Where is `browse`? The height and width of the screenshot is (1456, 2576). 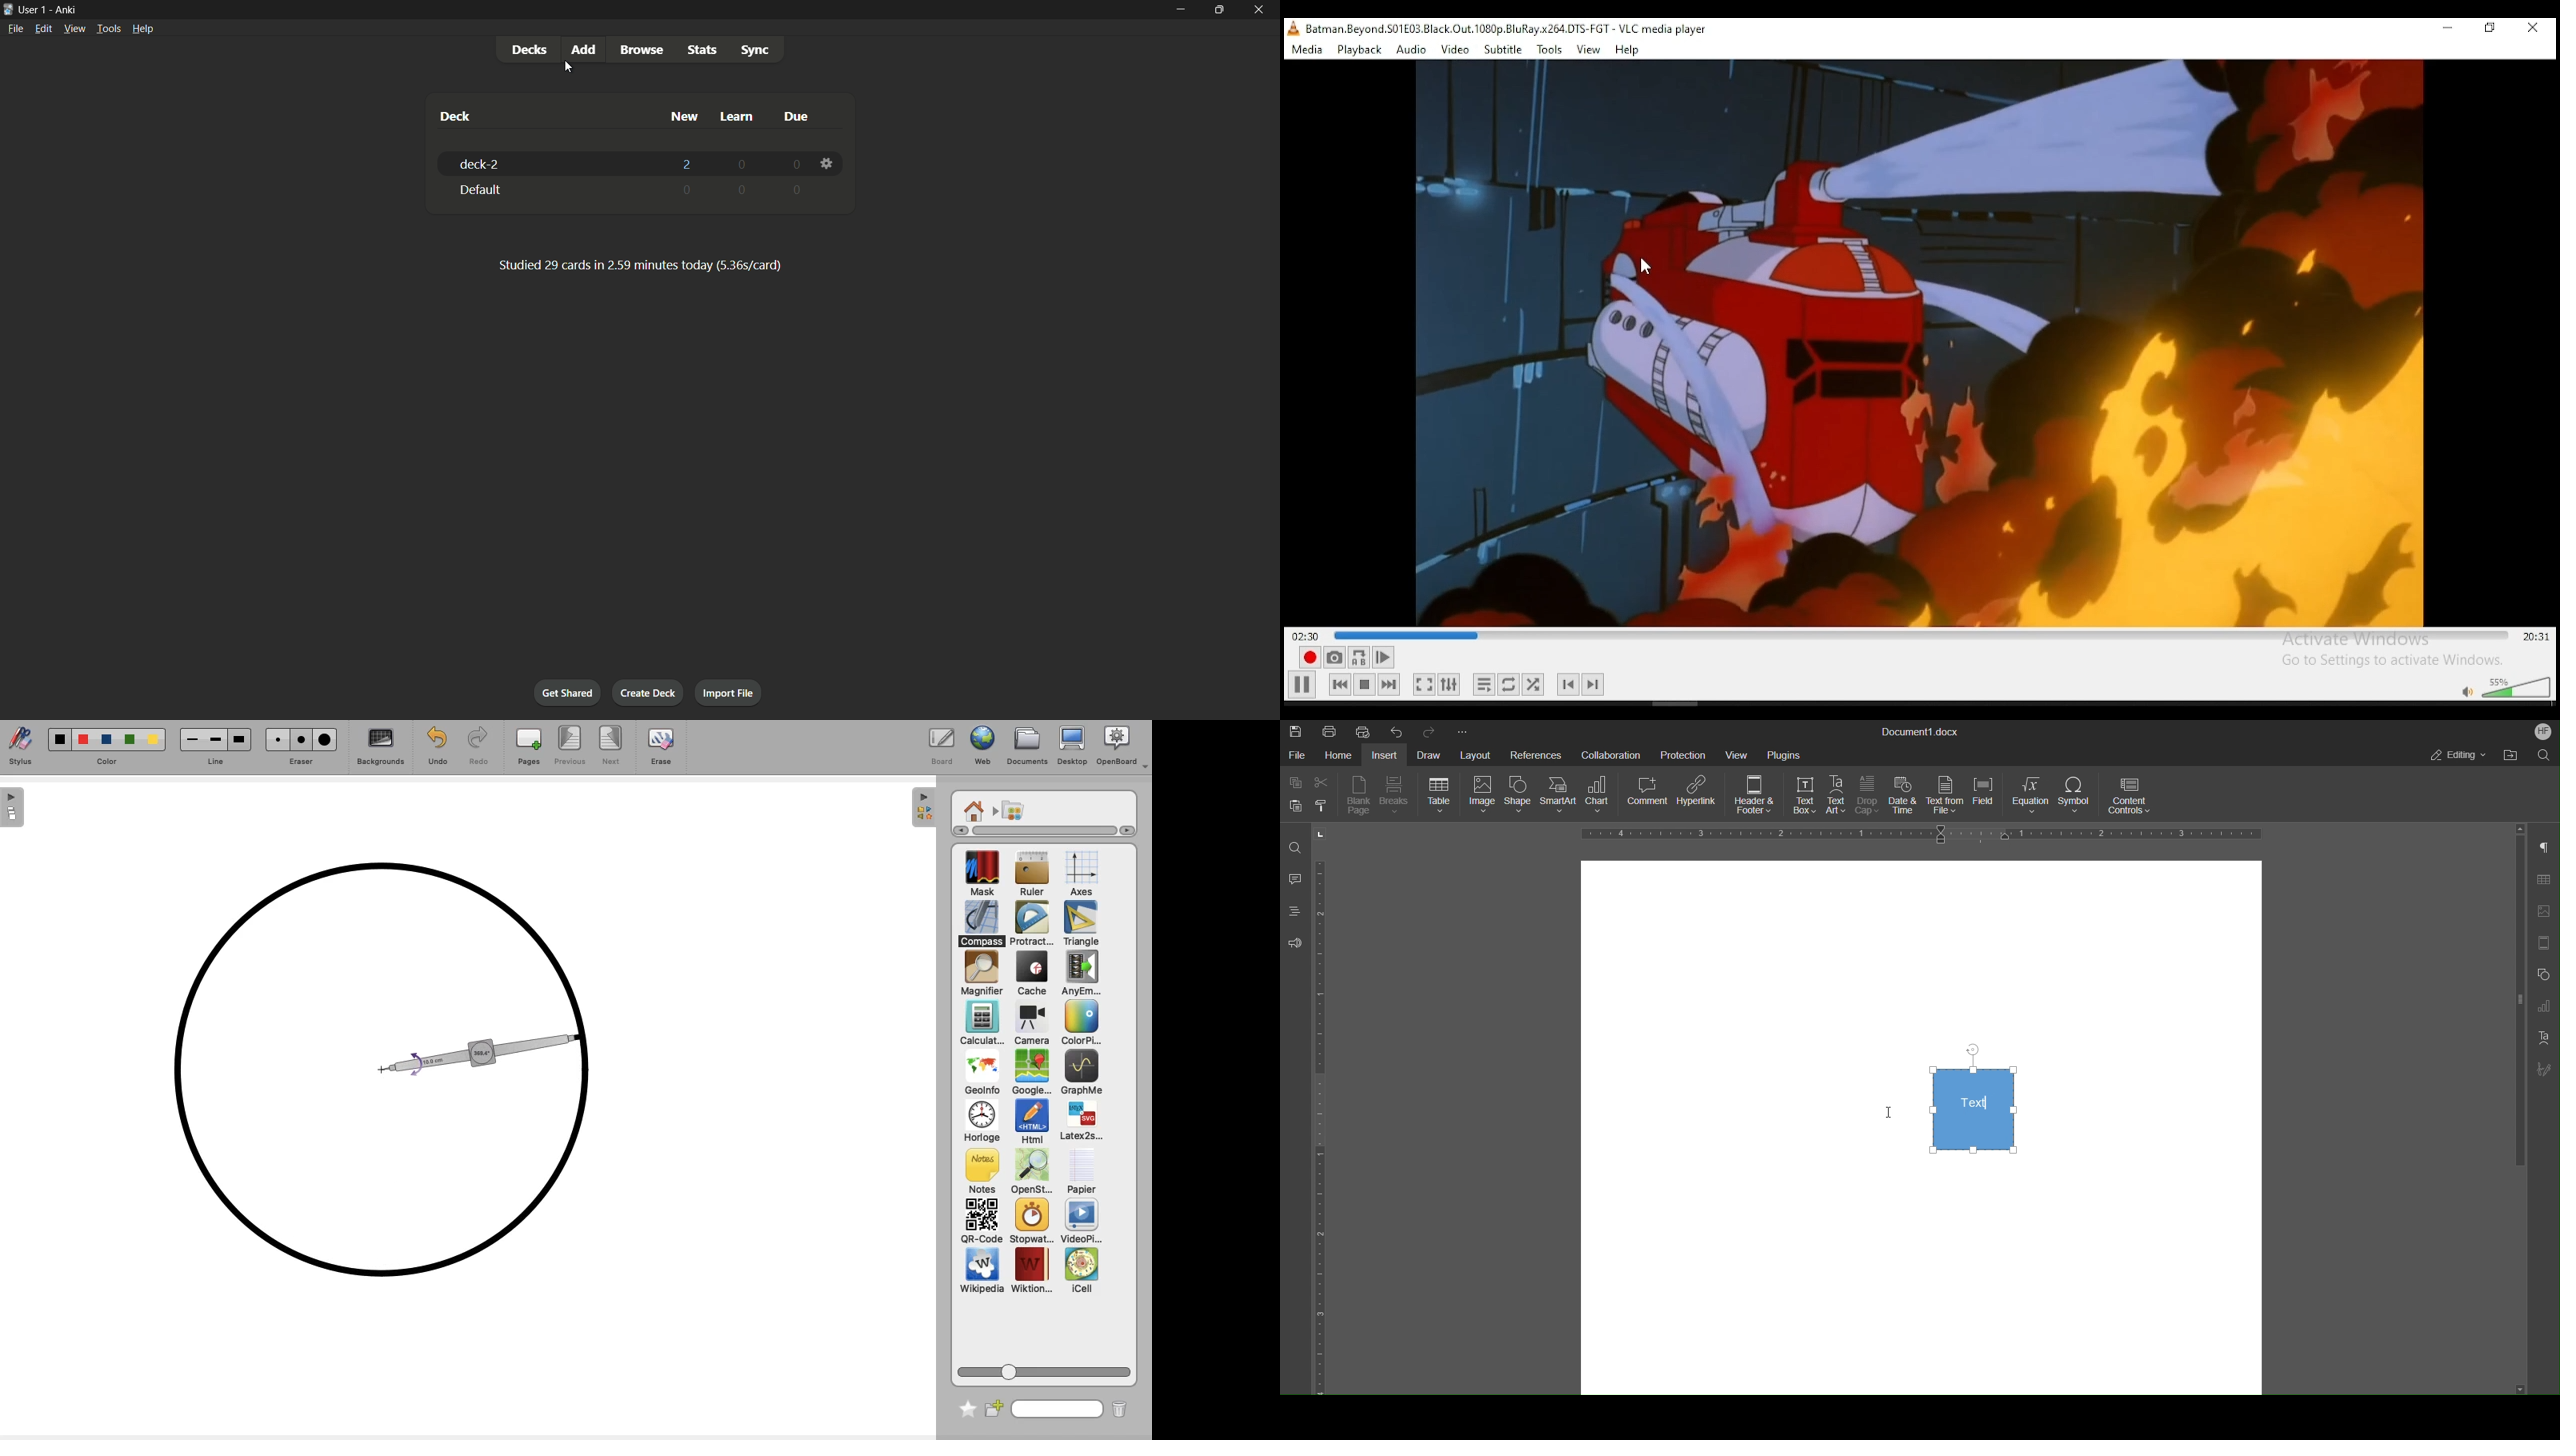 browse is located at coordinates (639, 50).